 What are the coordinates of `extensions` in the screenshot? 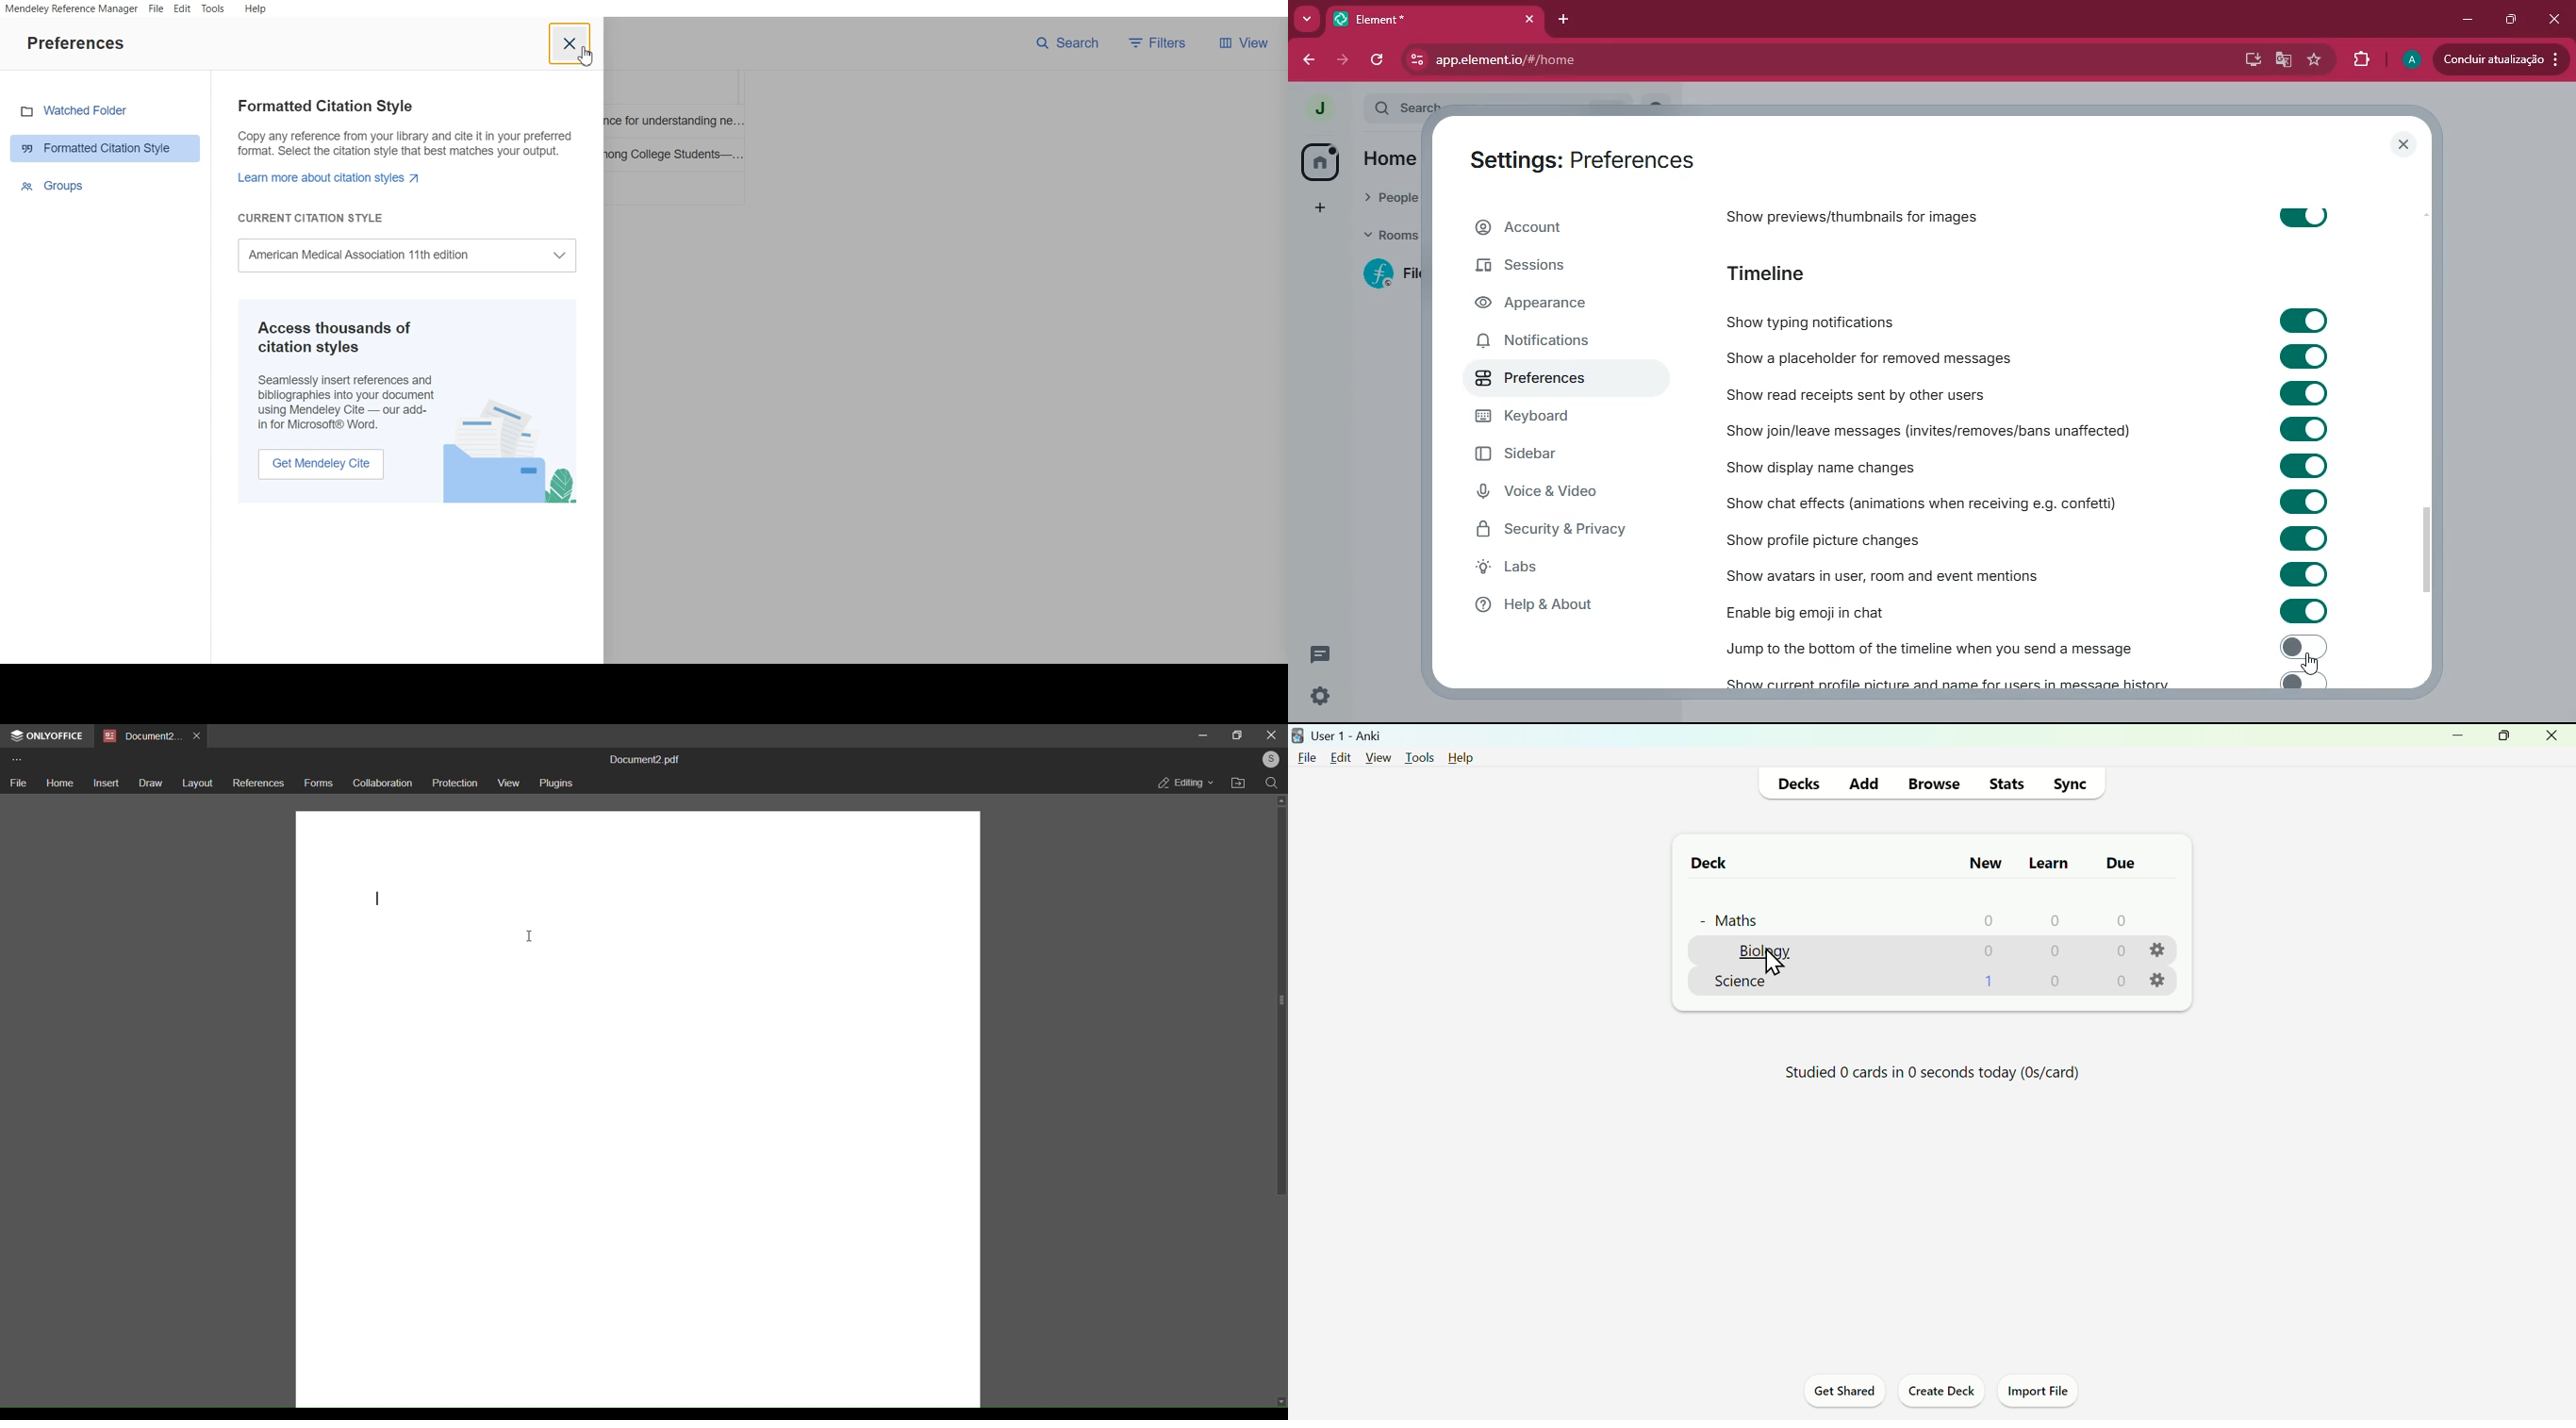 It's located at (2362, 60).